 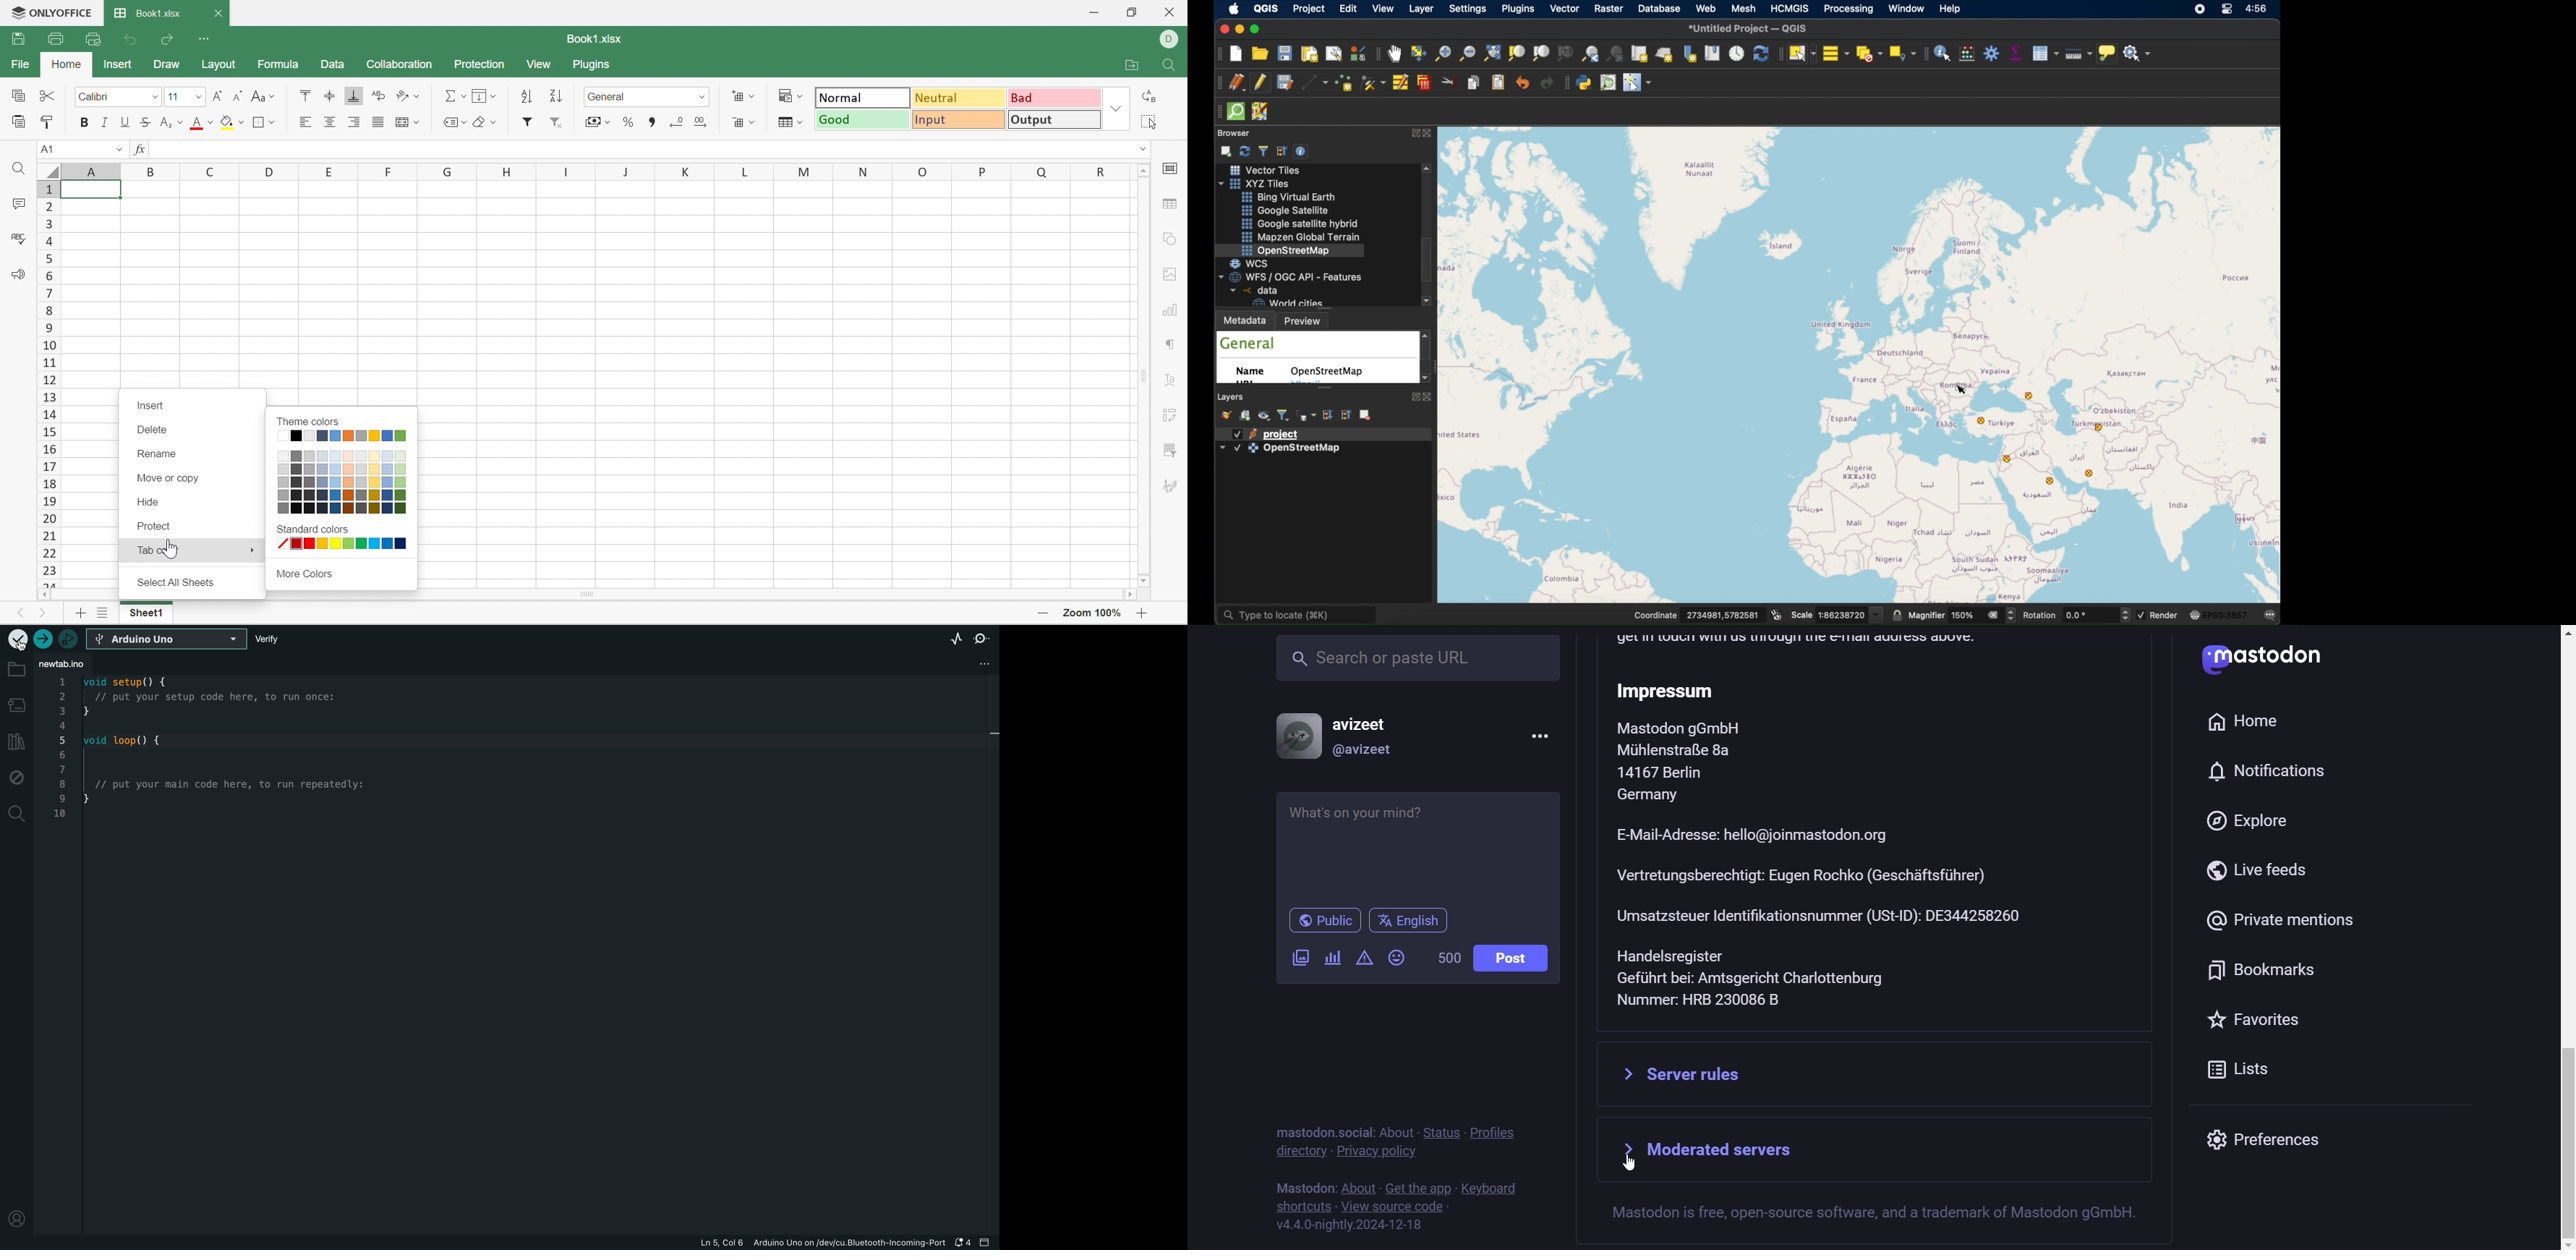 What do you see at coordinates (48, 121) in the screenshot?
I see `Copy style` at bounding box center [48, 121].